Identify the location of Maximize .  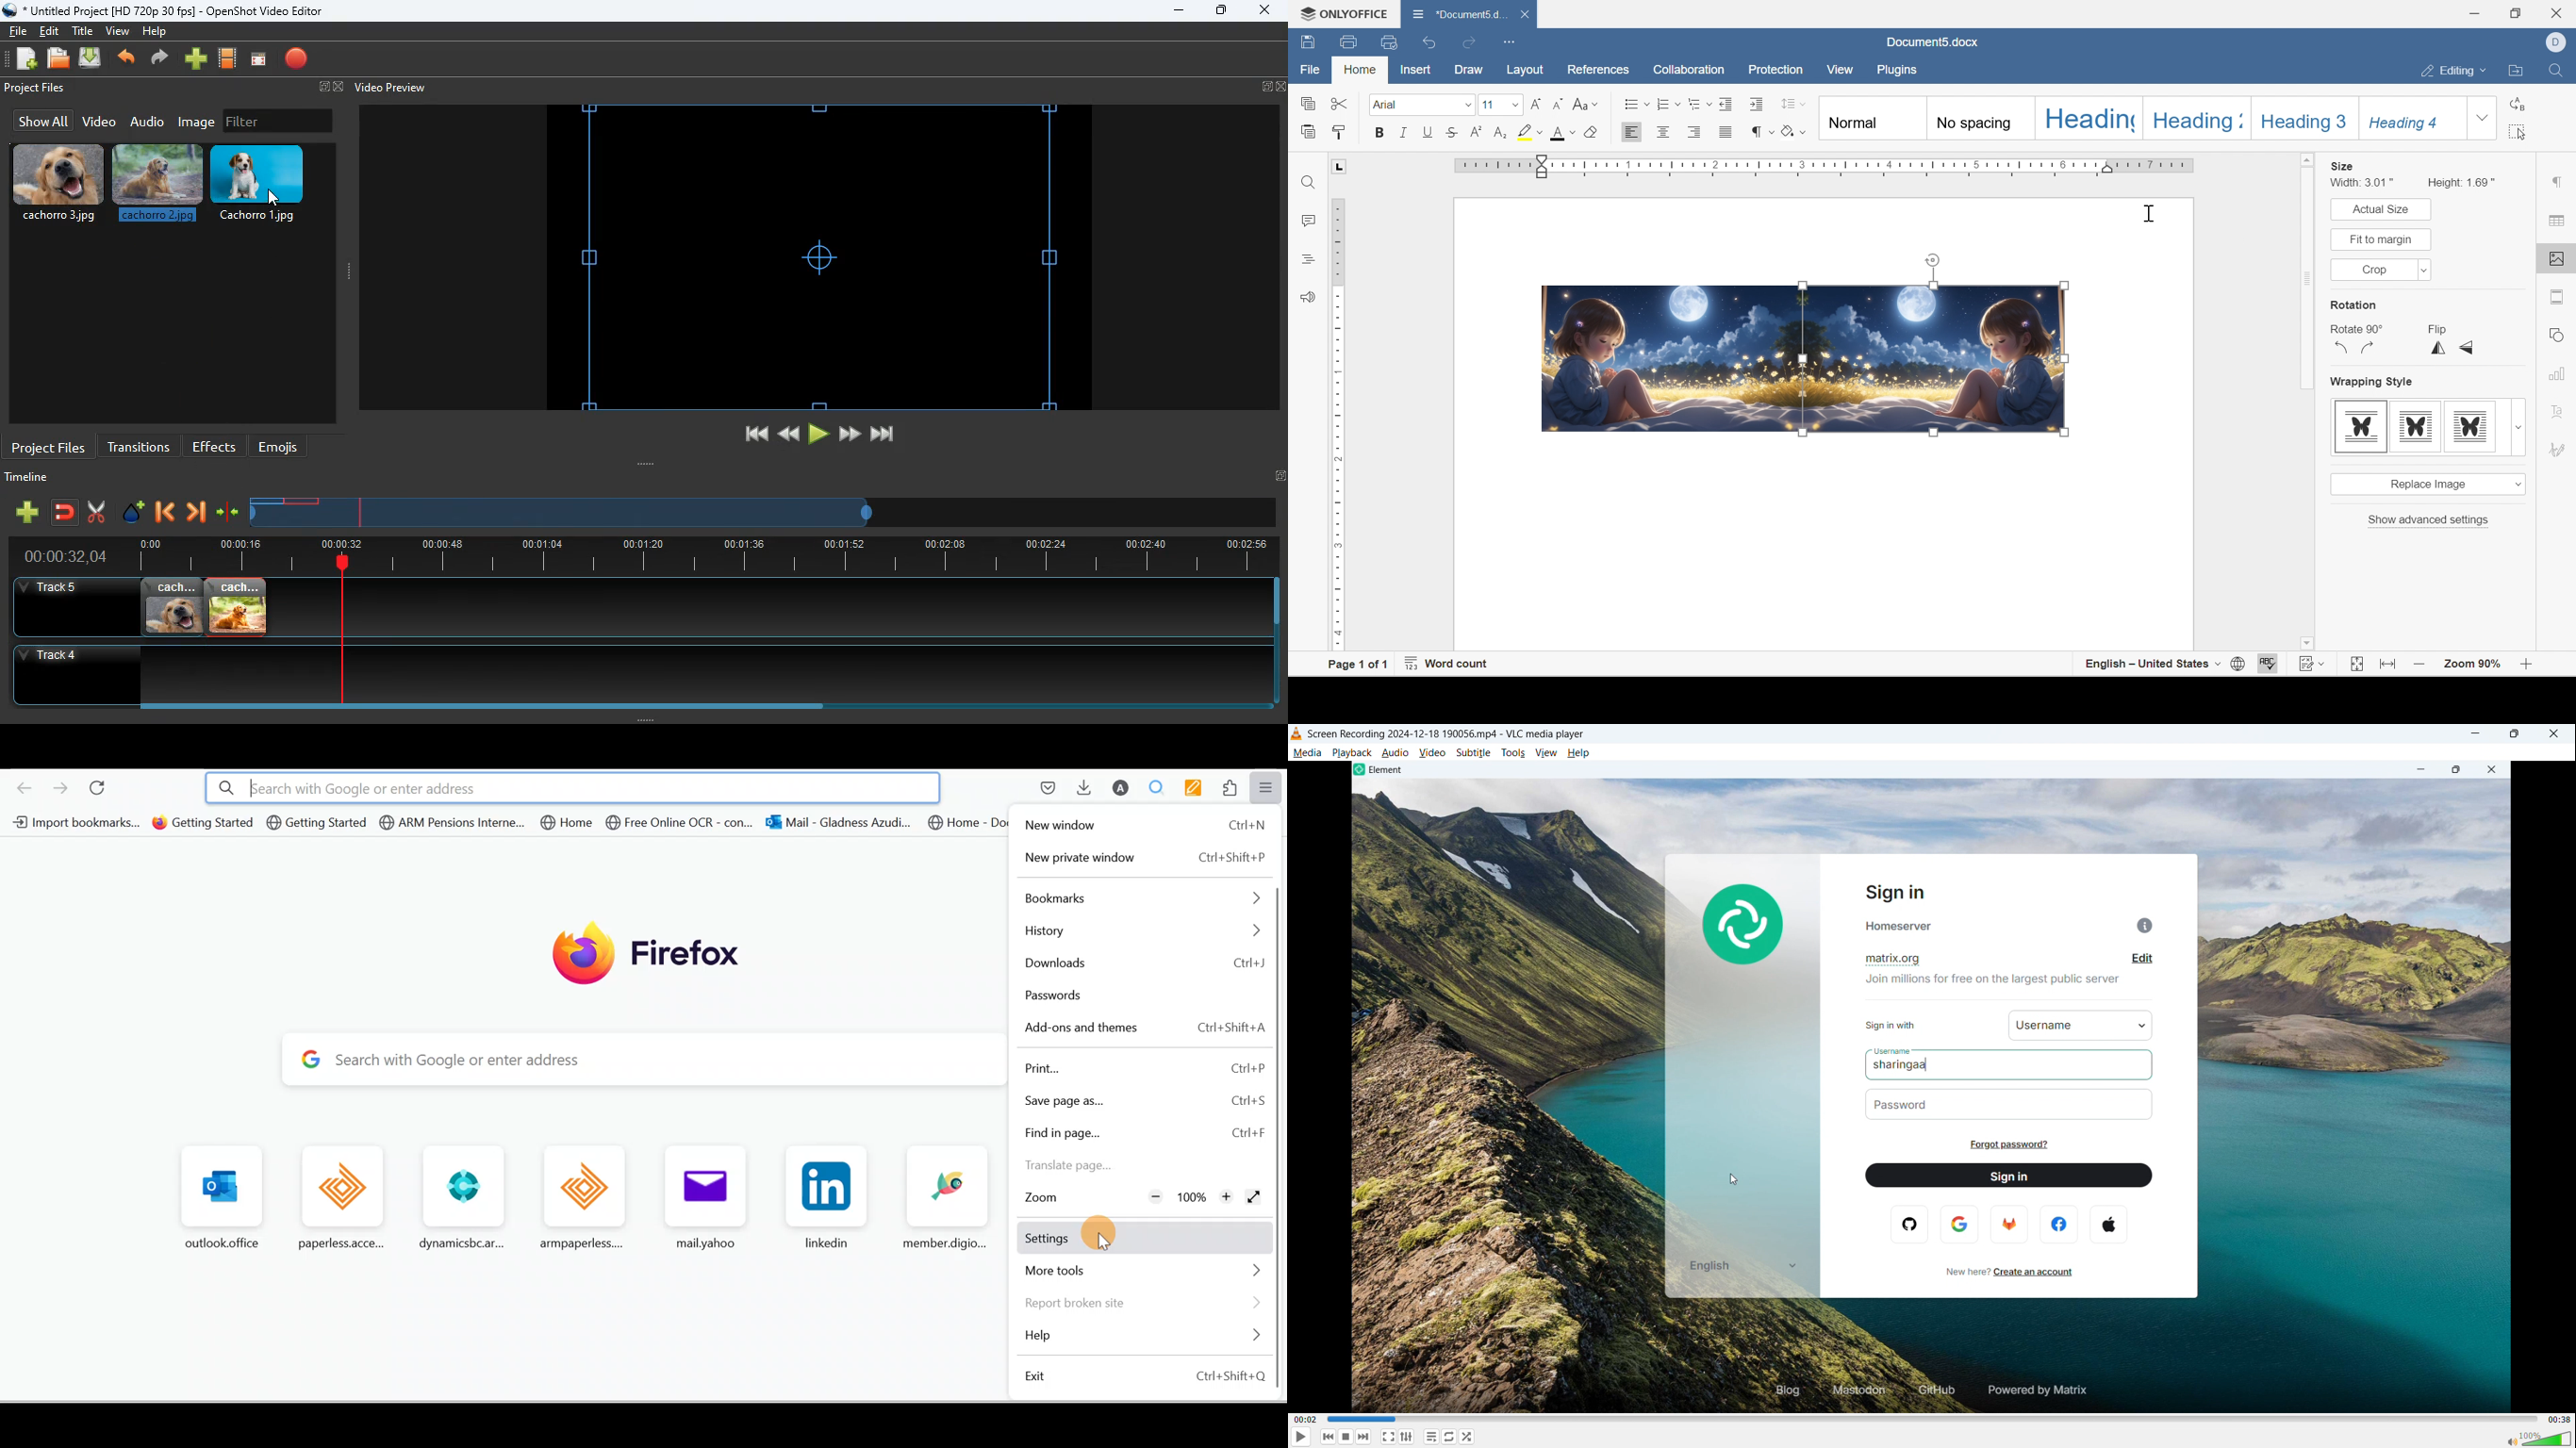
(2516, 734).